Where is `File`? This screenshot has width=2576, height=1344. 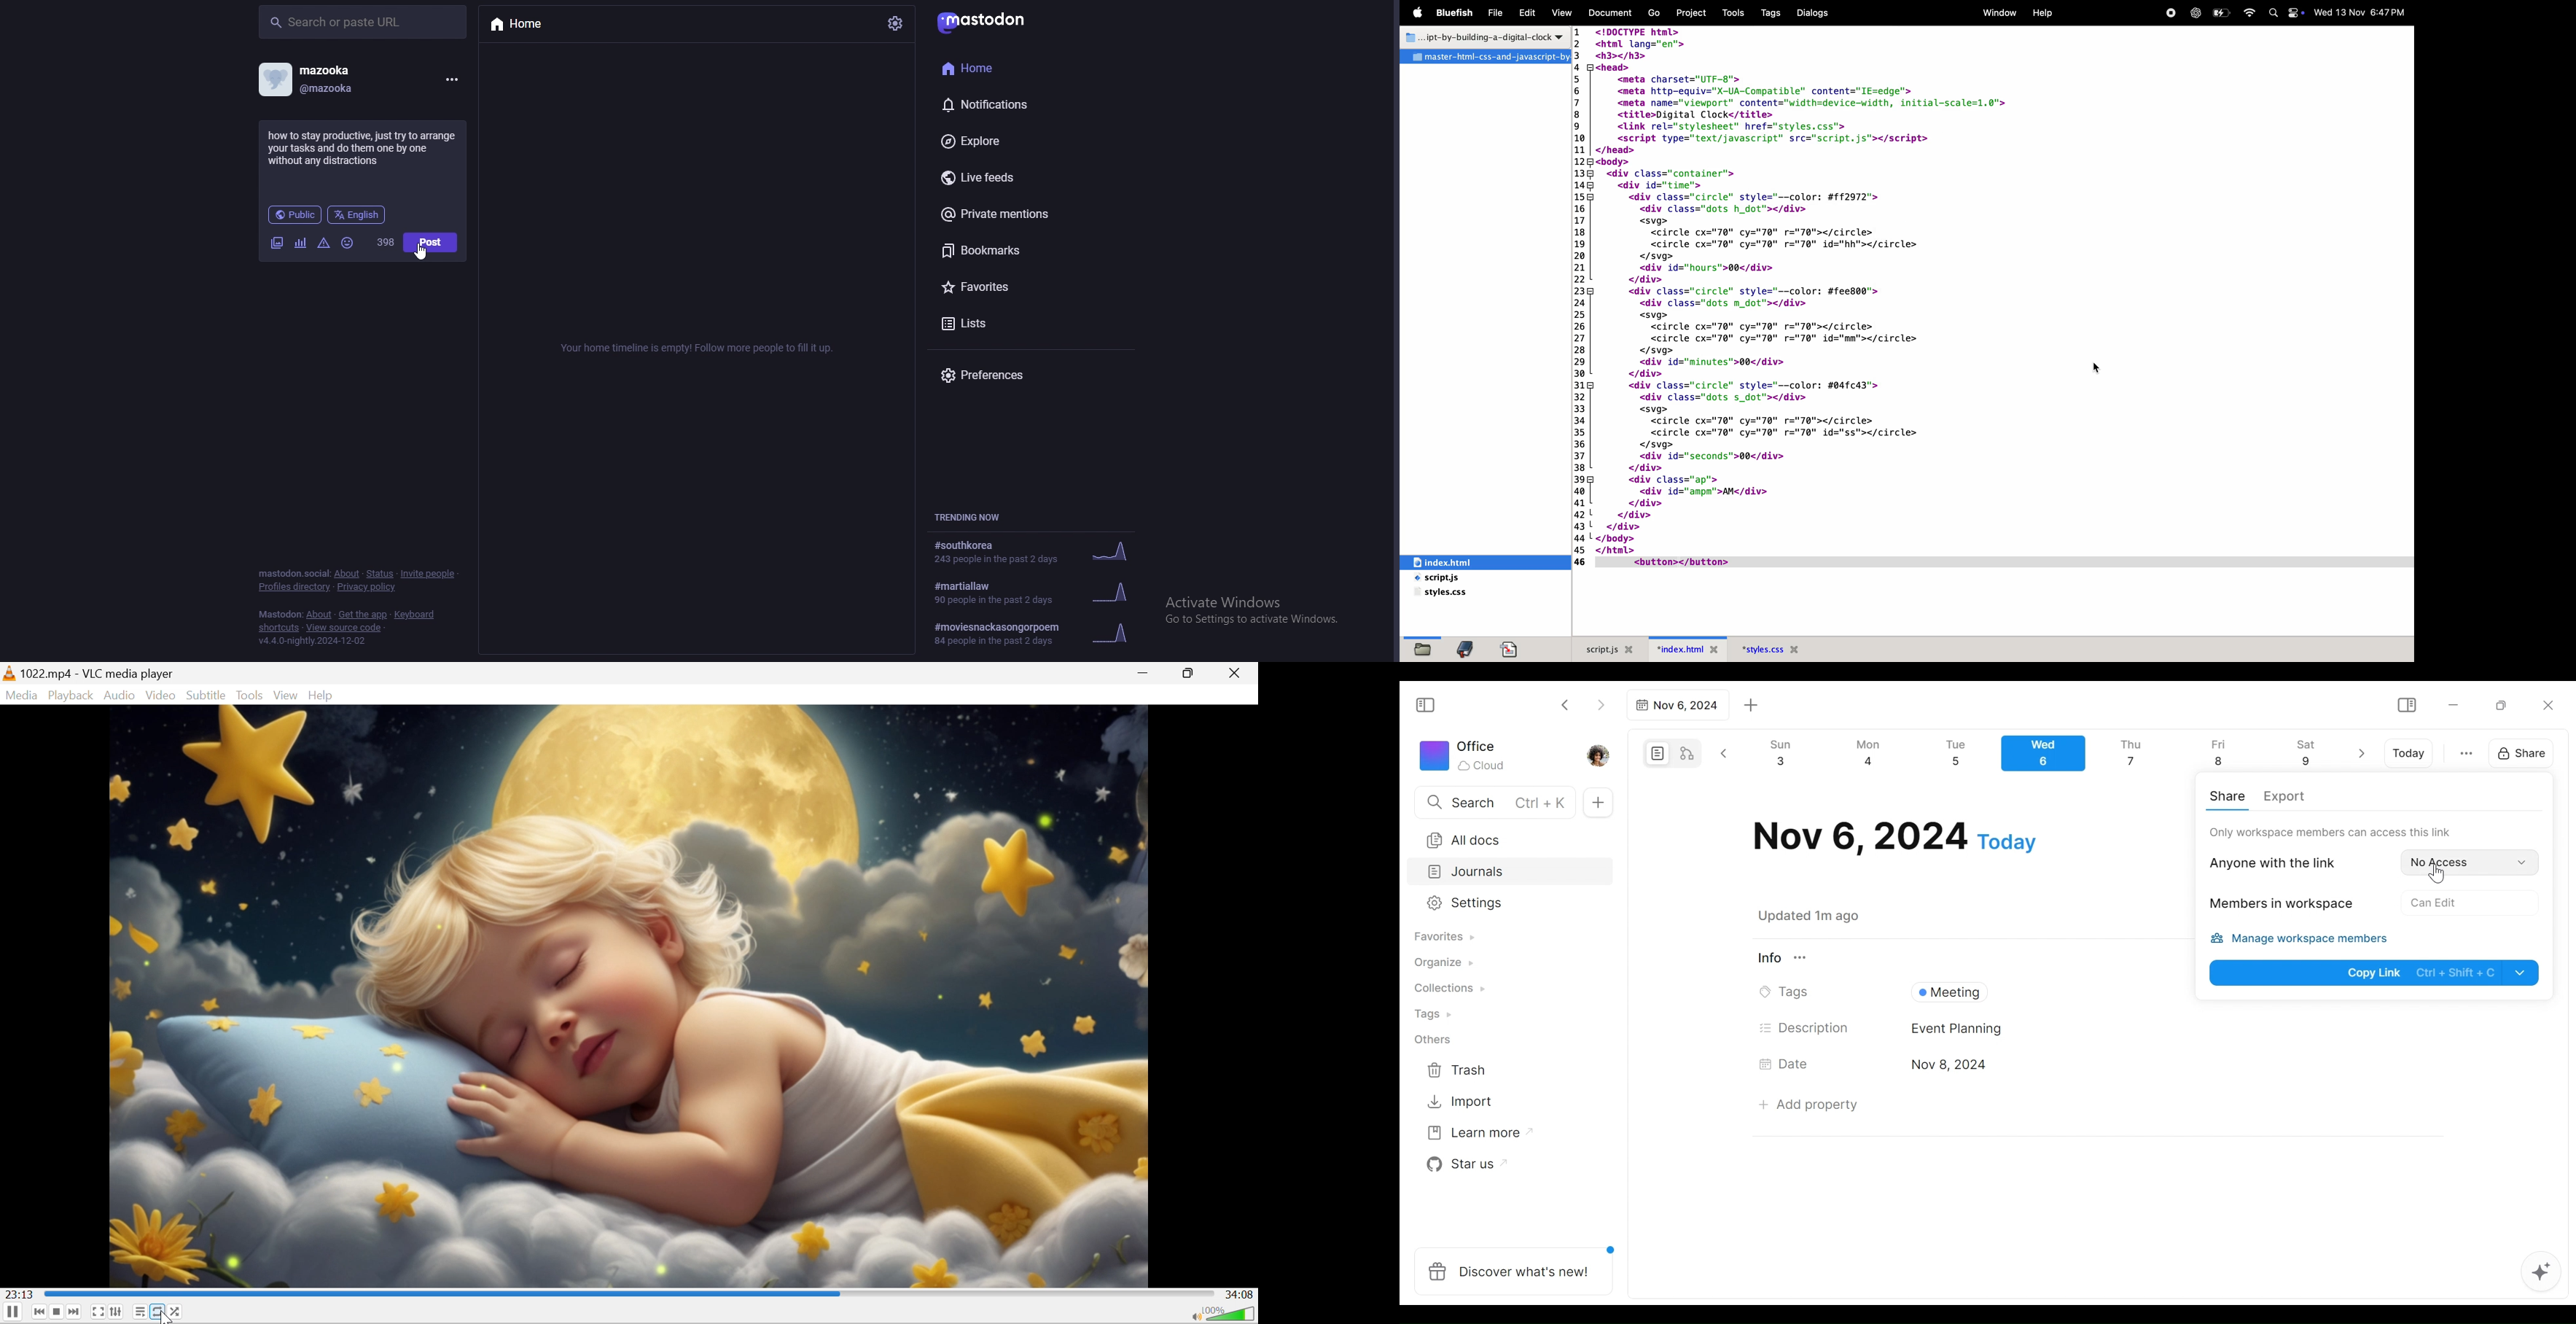 File is located at coordinates (1497, 13).